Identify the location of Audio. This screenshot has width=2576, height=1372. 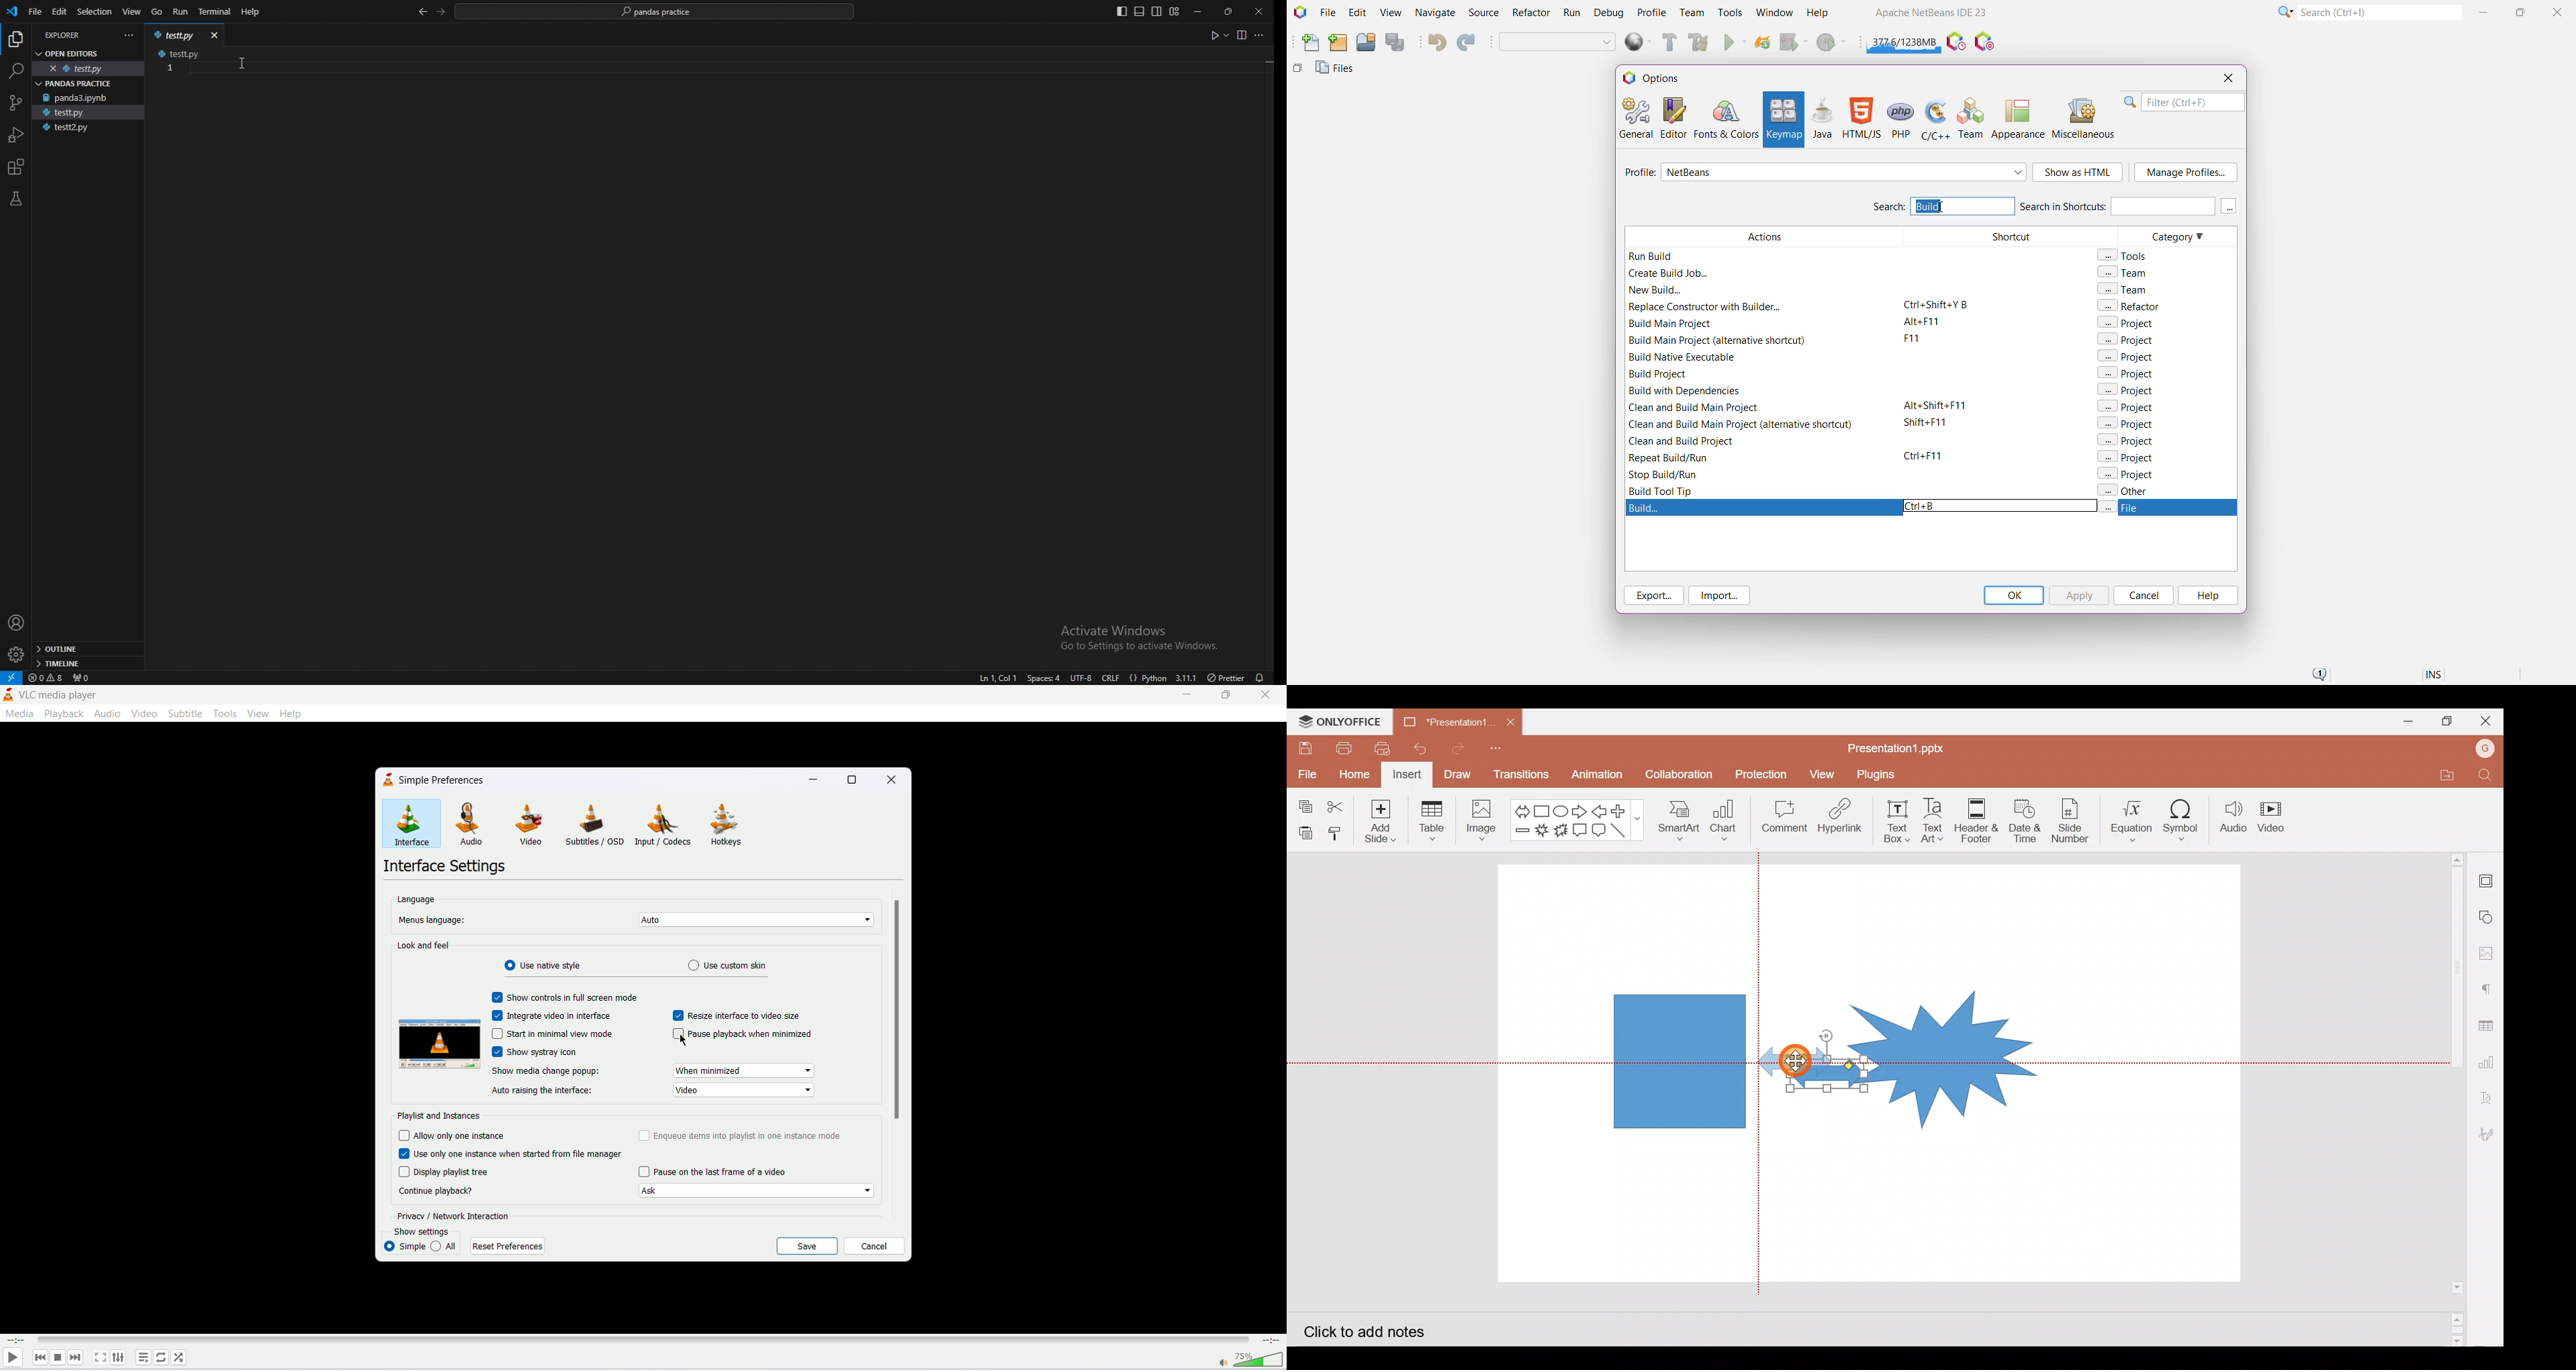
(2235, 817).